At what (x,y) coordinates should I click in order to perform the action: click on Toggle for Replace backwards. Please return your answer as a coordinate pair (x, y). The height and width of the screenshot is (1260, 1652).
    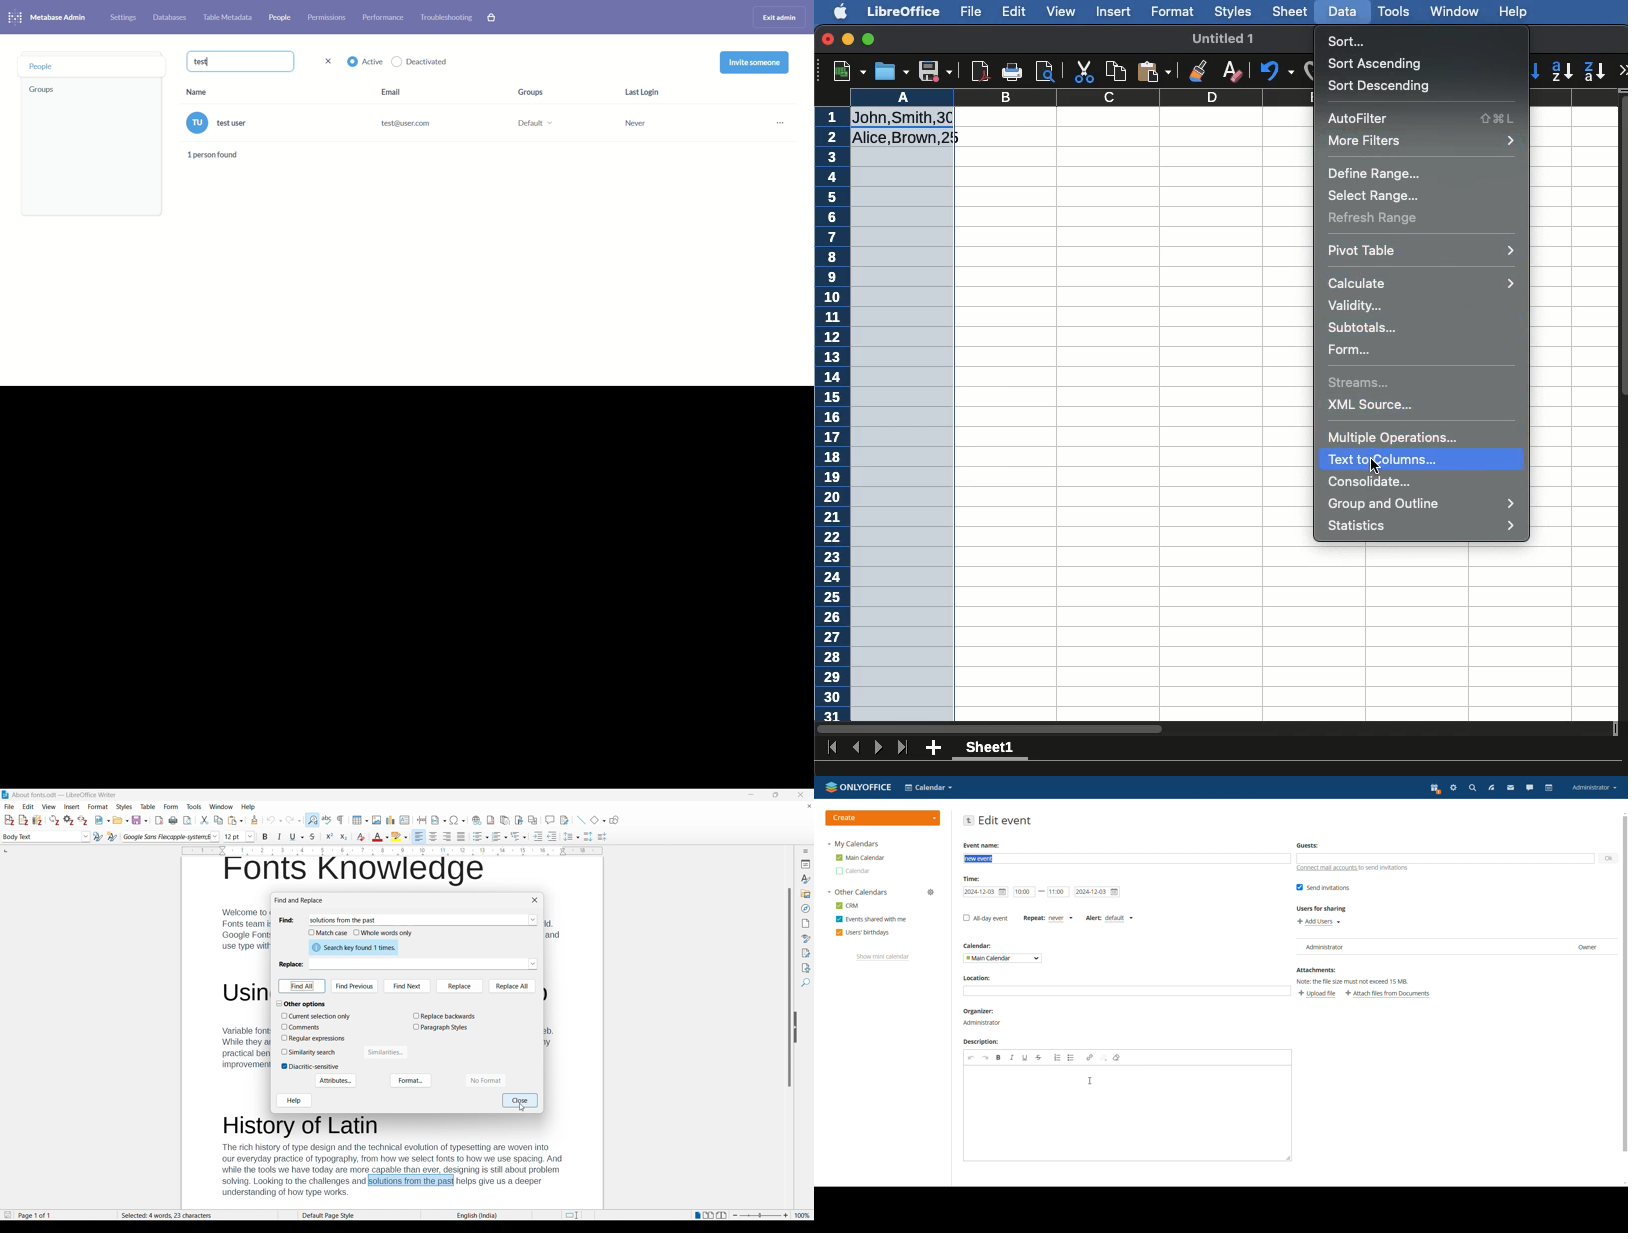
    Looking at the image, I should click on (444, 1017).